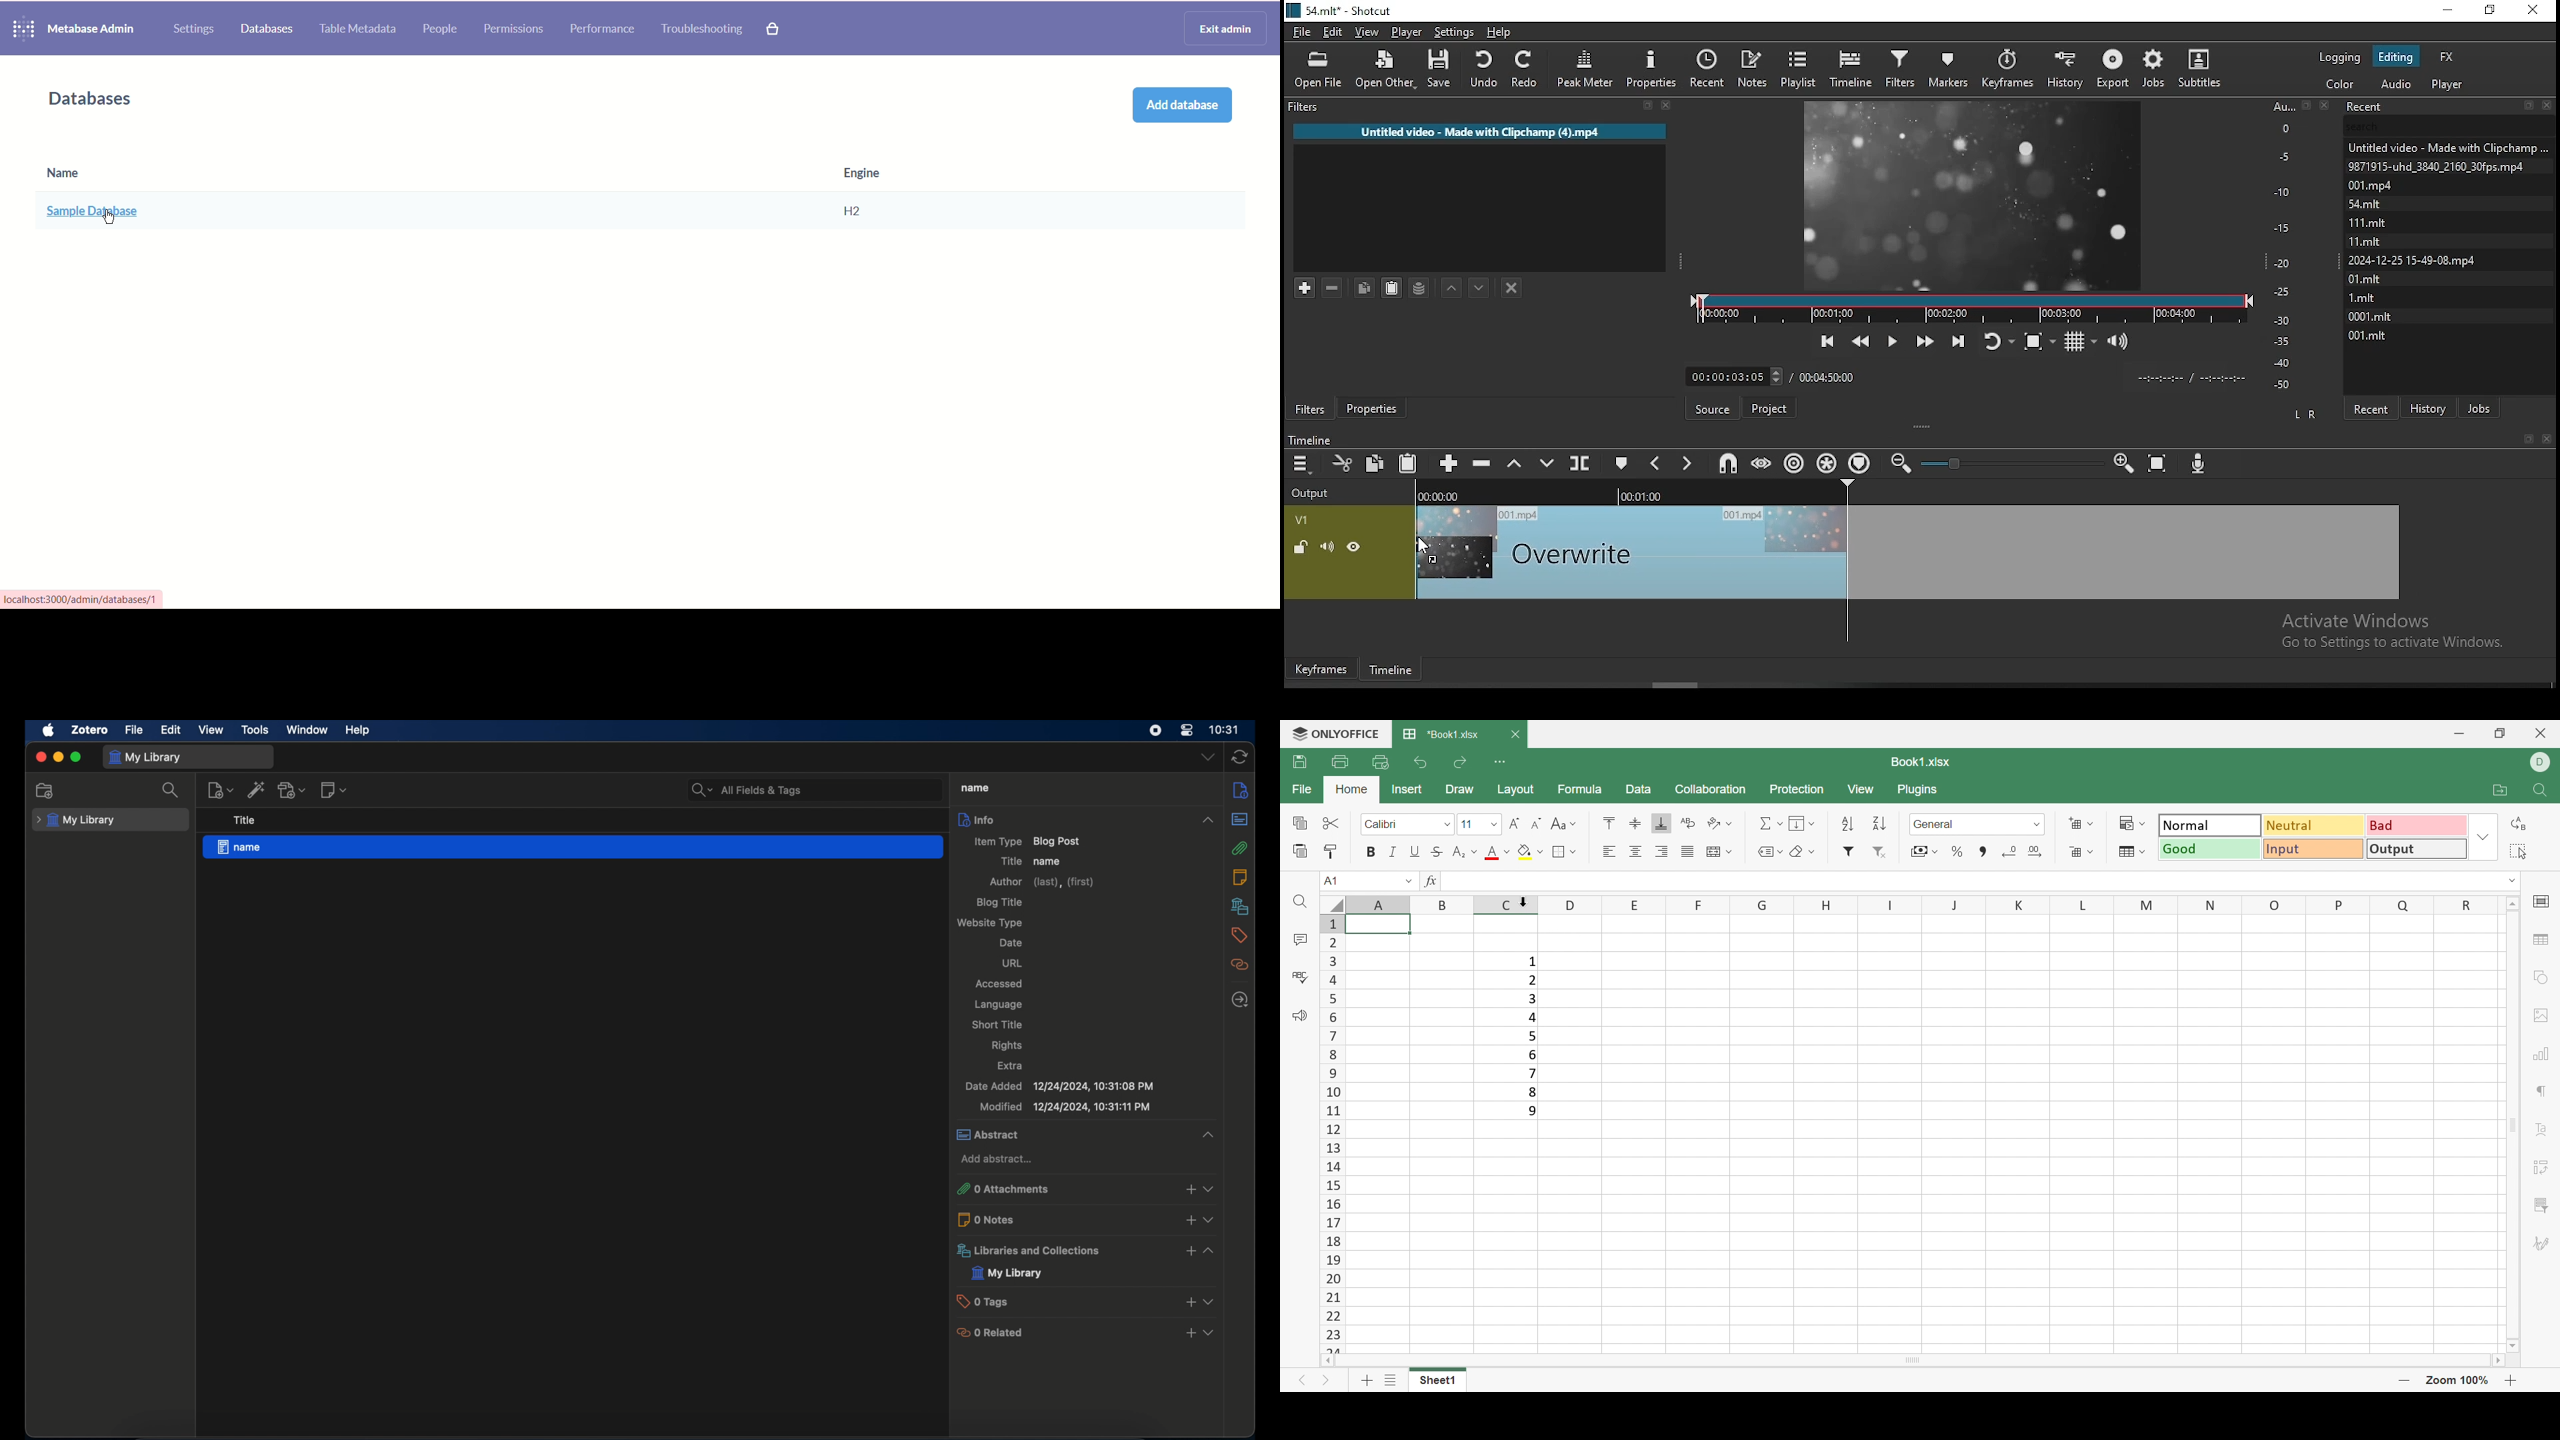 The height and width of the screenshot is (1456, 2576). What do you see at coordinates (2011, 462) in the screenshot?
I see `zoom in or zoom out bar` at bounding box center [2011, 462].